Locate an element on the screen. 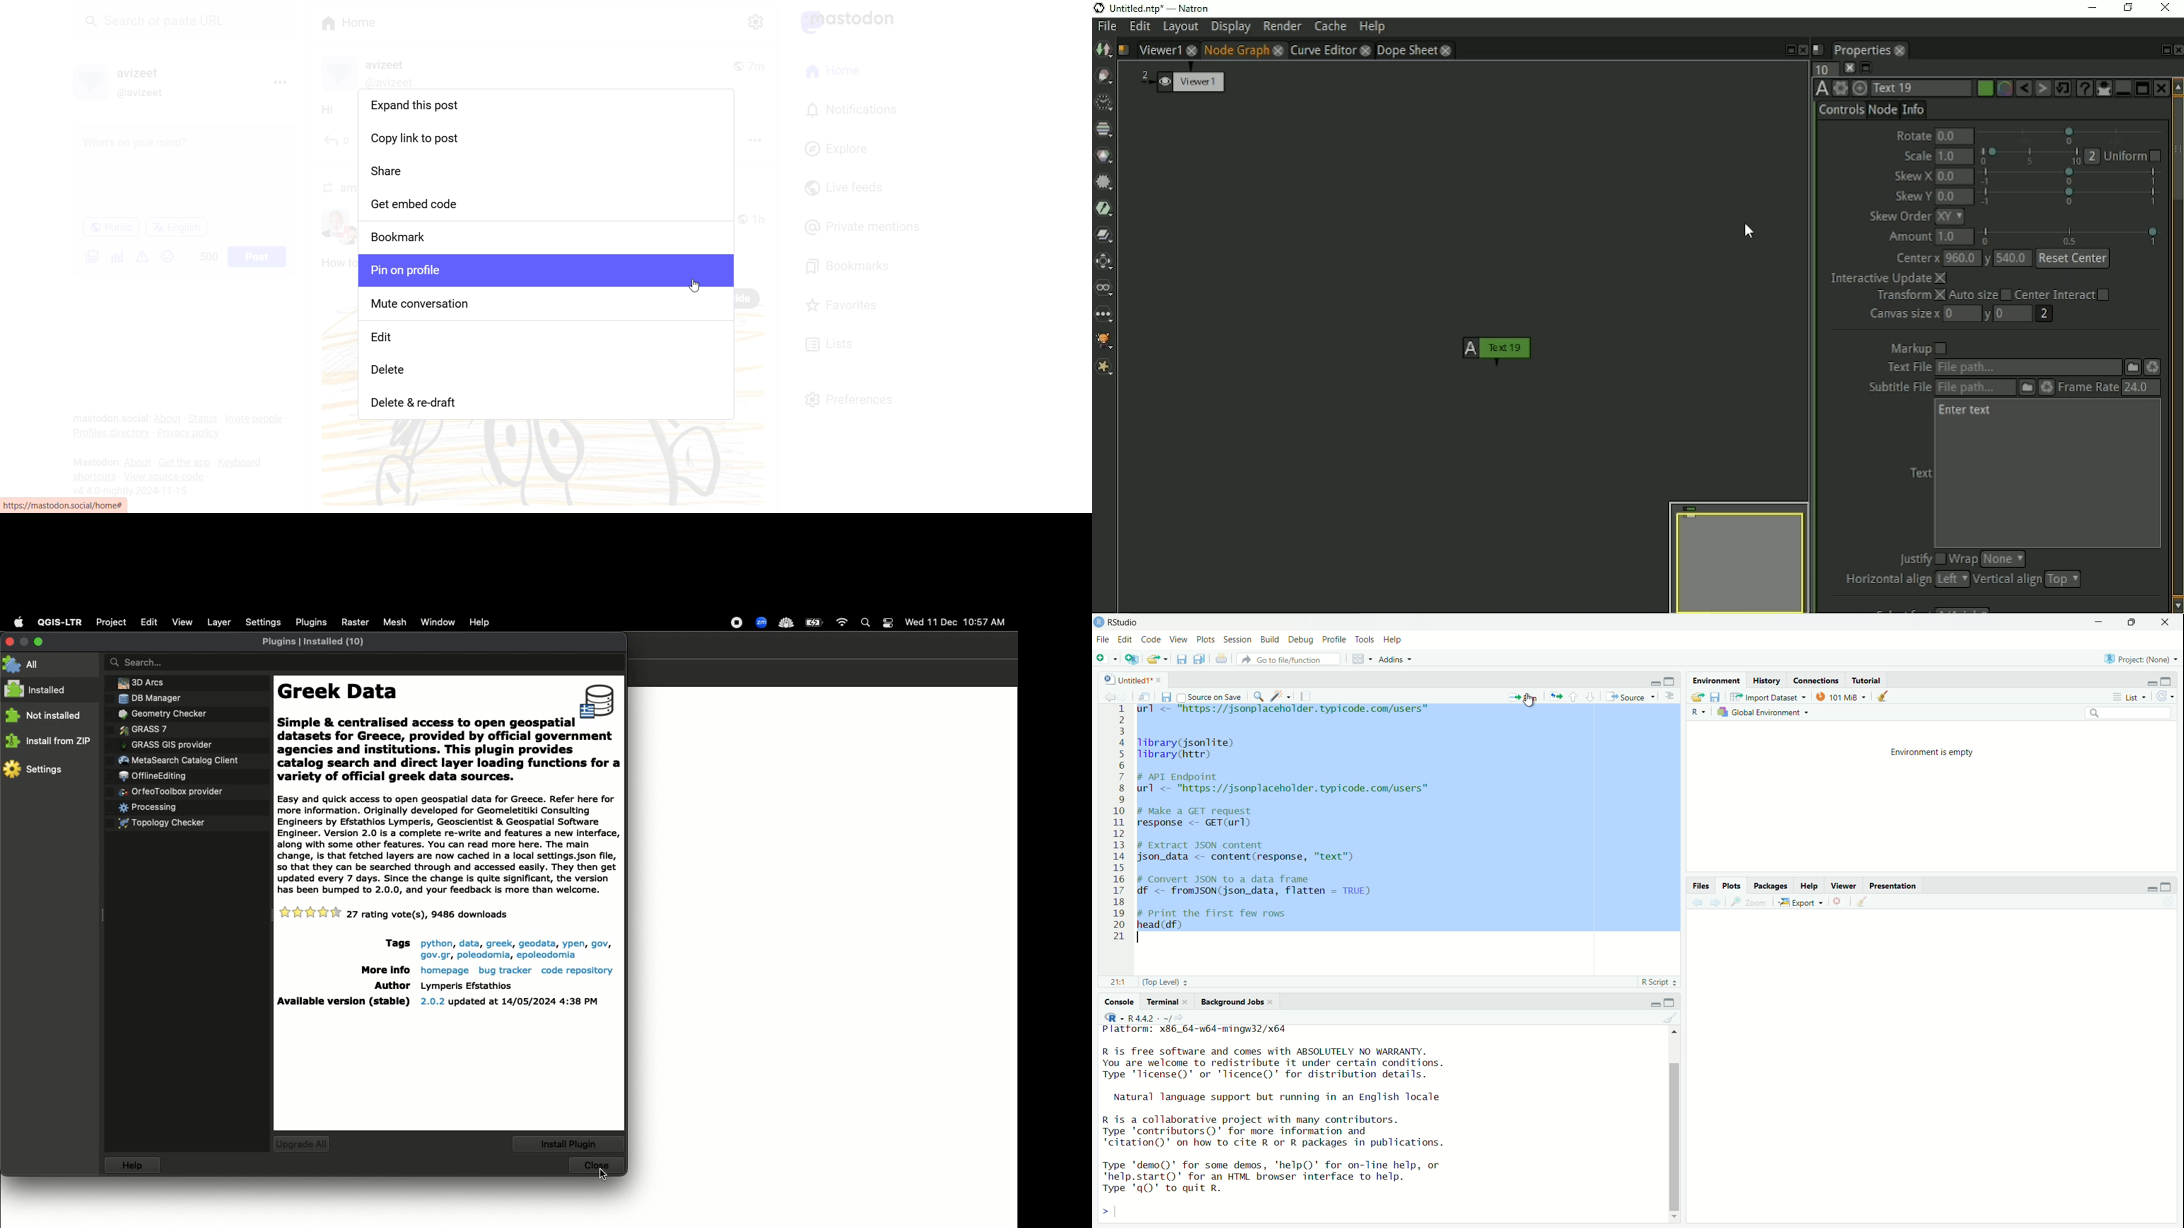 The height and width of the screenshot is (1232, 2184). yper is located at coordinates (572, 944).